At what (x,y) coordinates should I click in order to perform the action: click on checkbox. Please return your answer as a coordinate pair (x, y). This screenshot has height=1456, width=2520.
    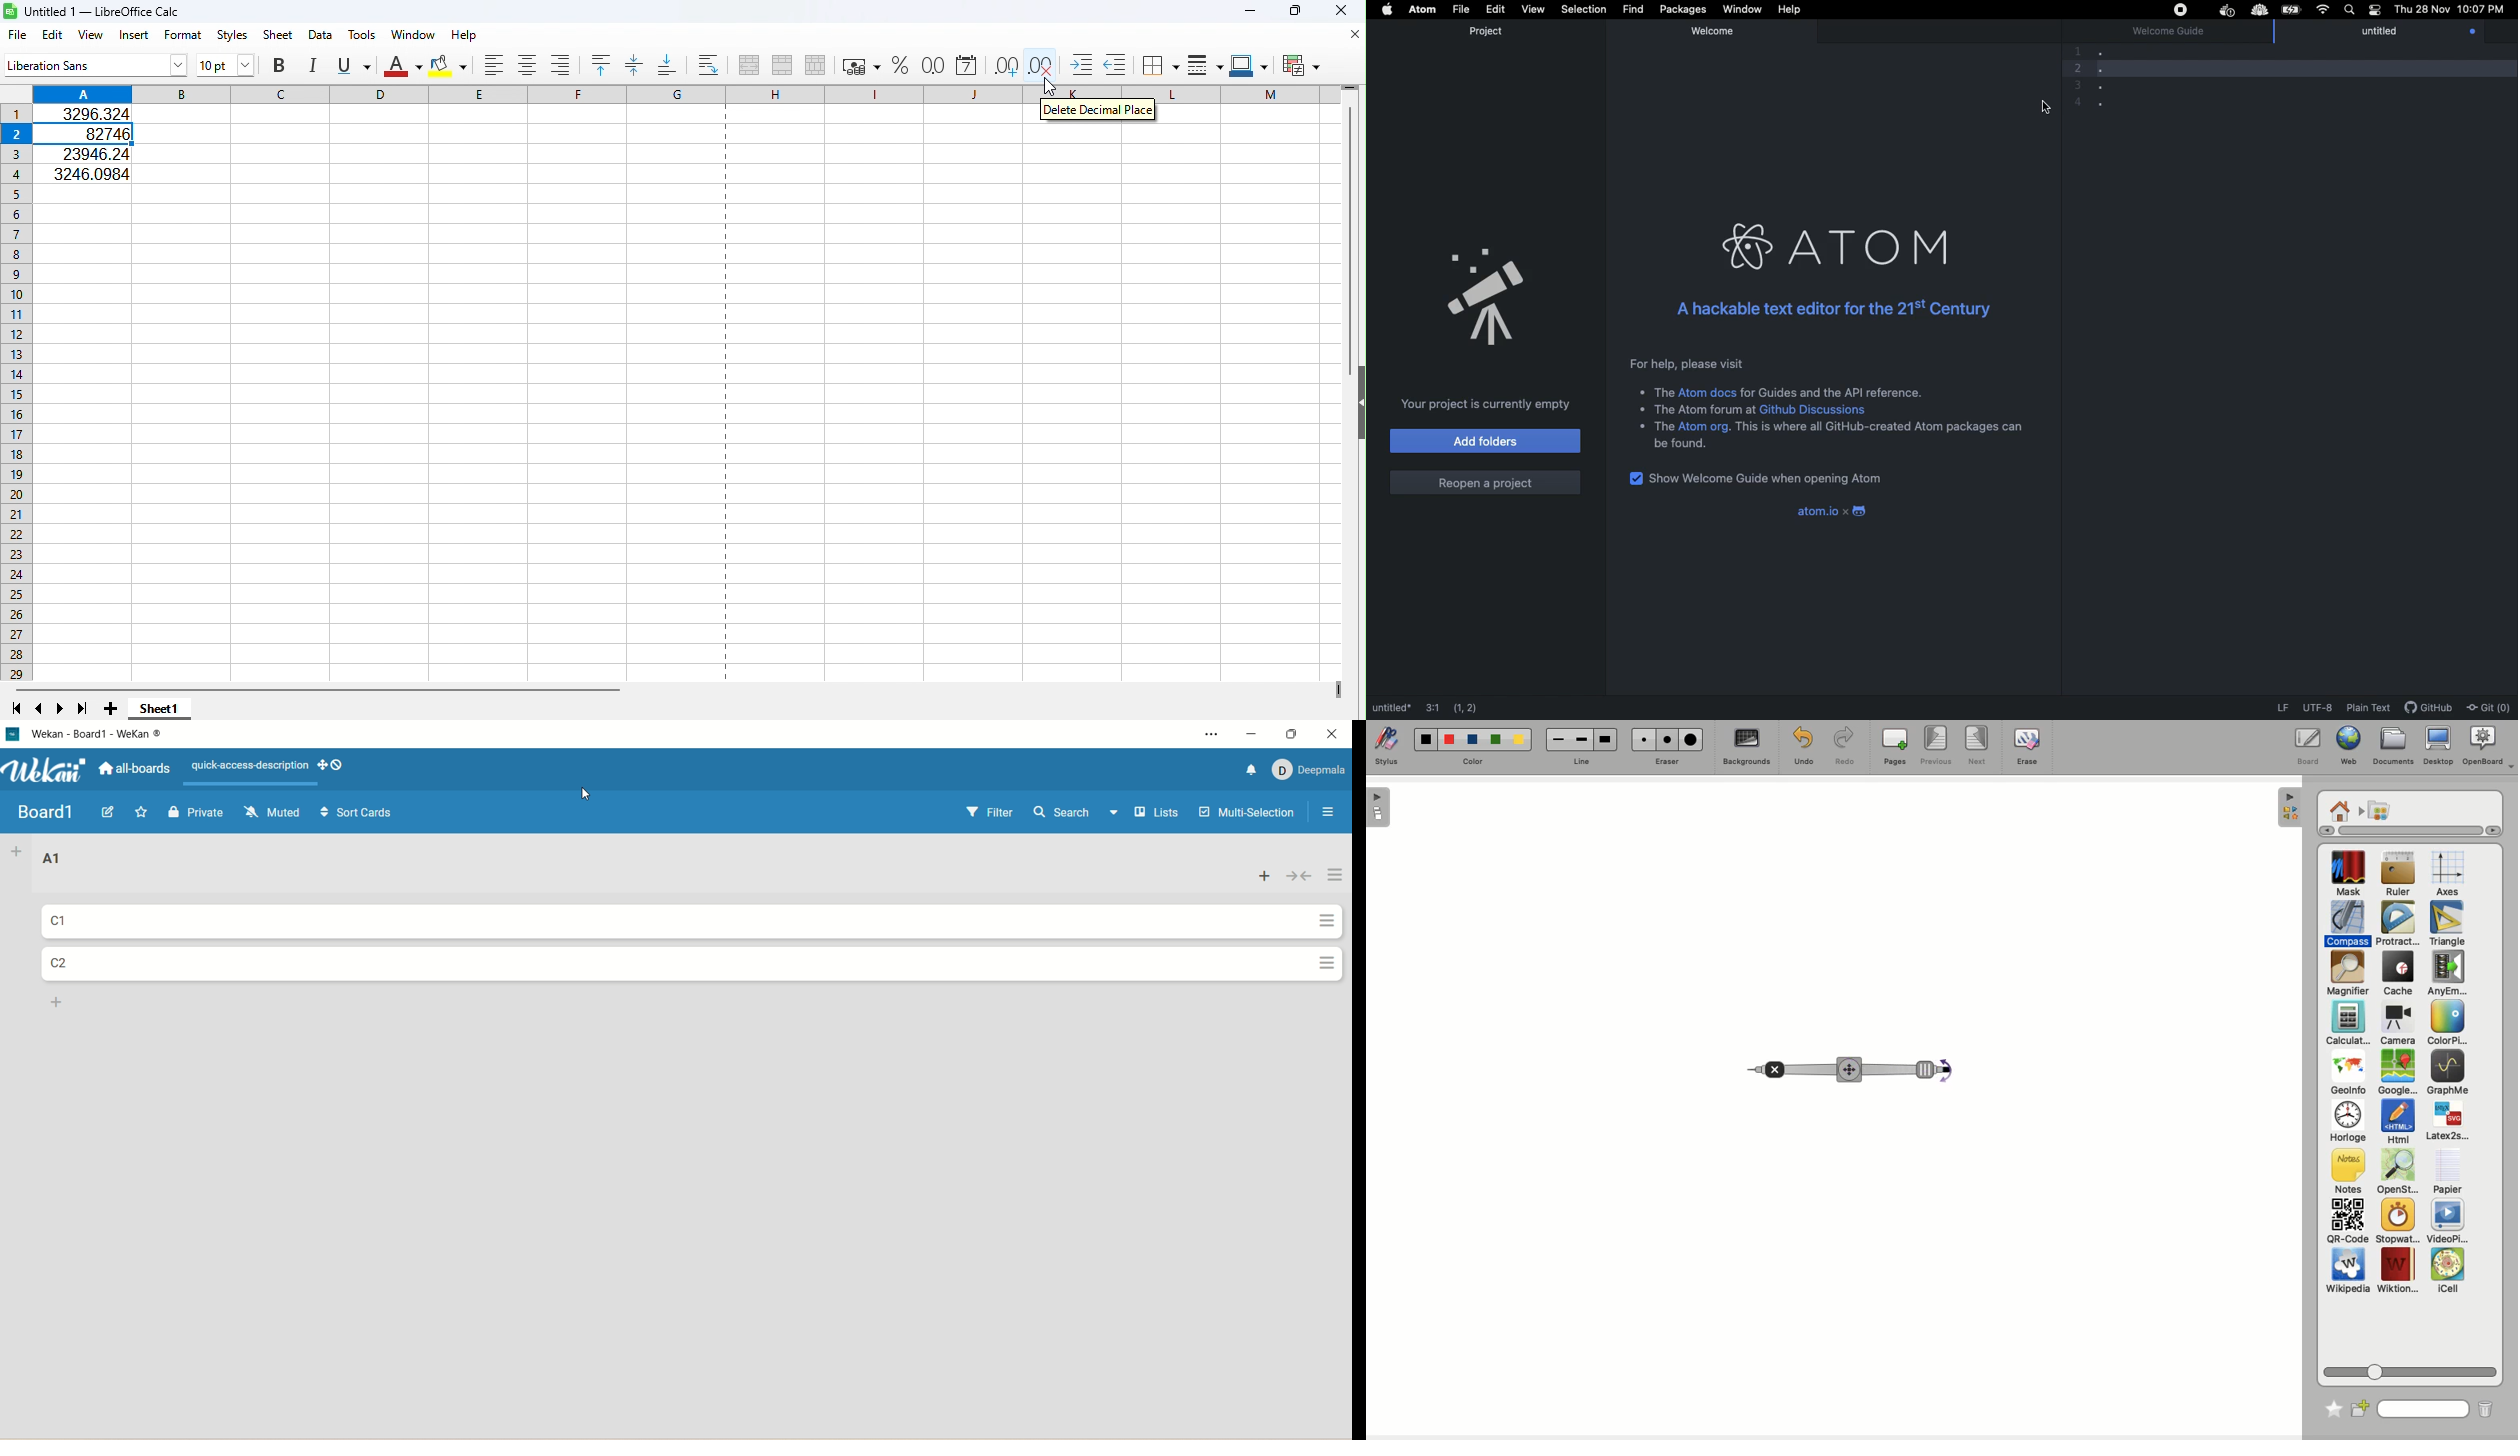
    Looking at the image, I should click on (1633, 478).